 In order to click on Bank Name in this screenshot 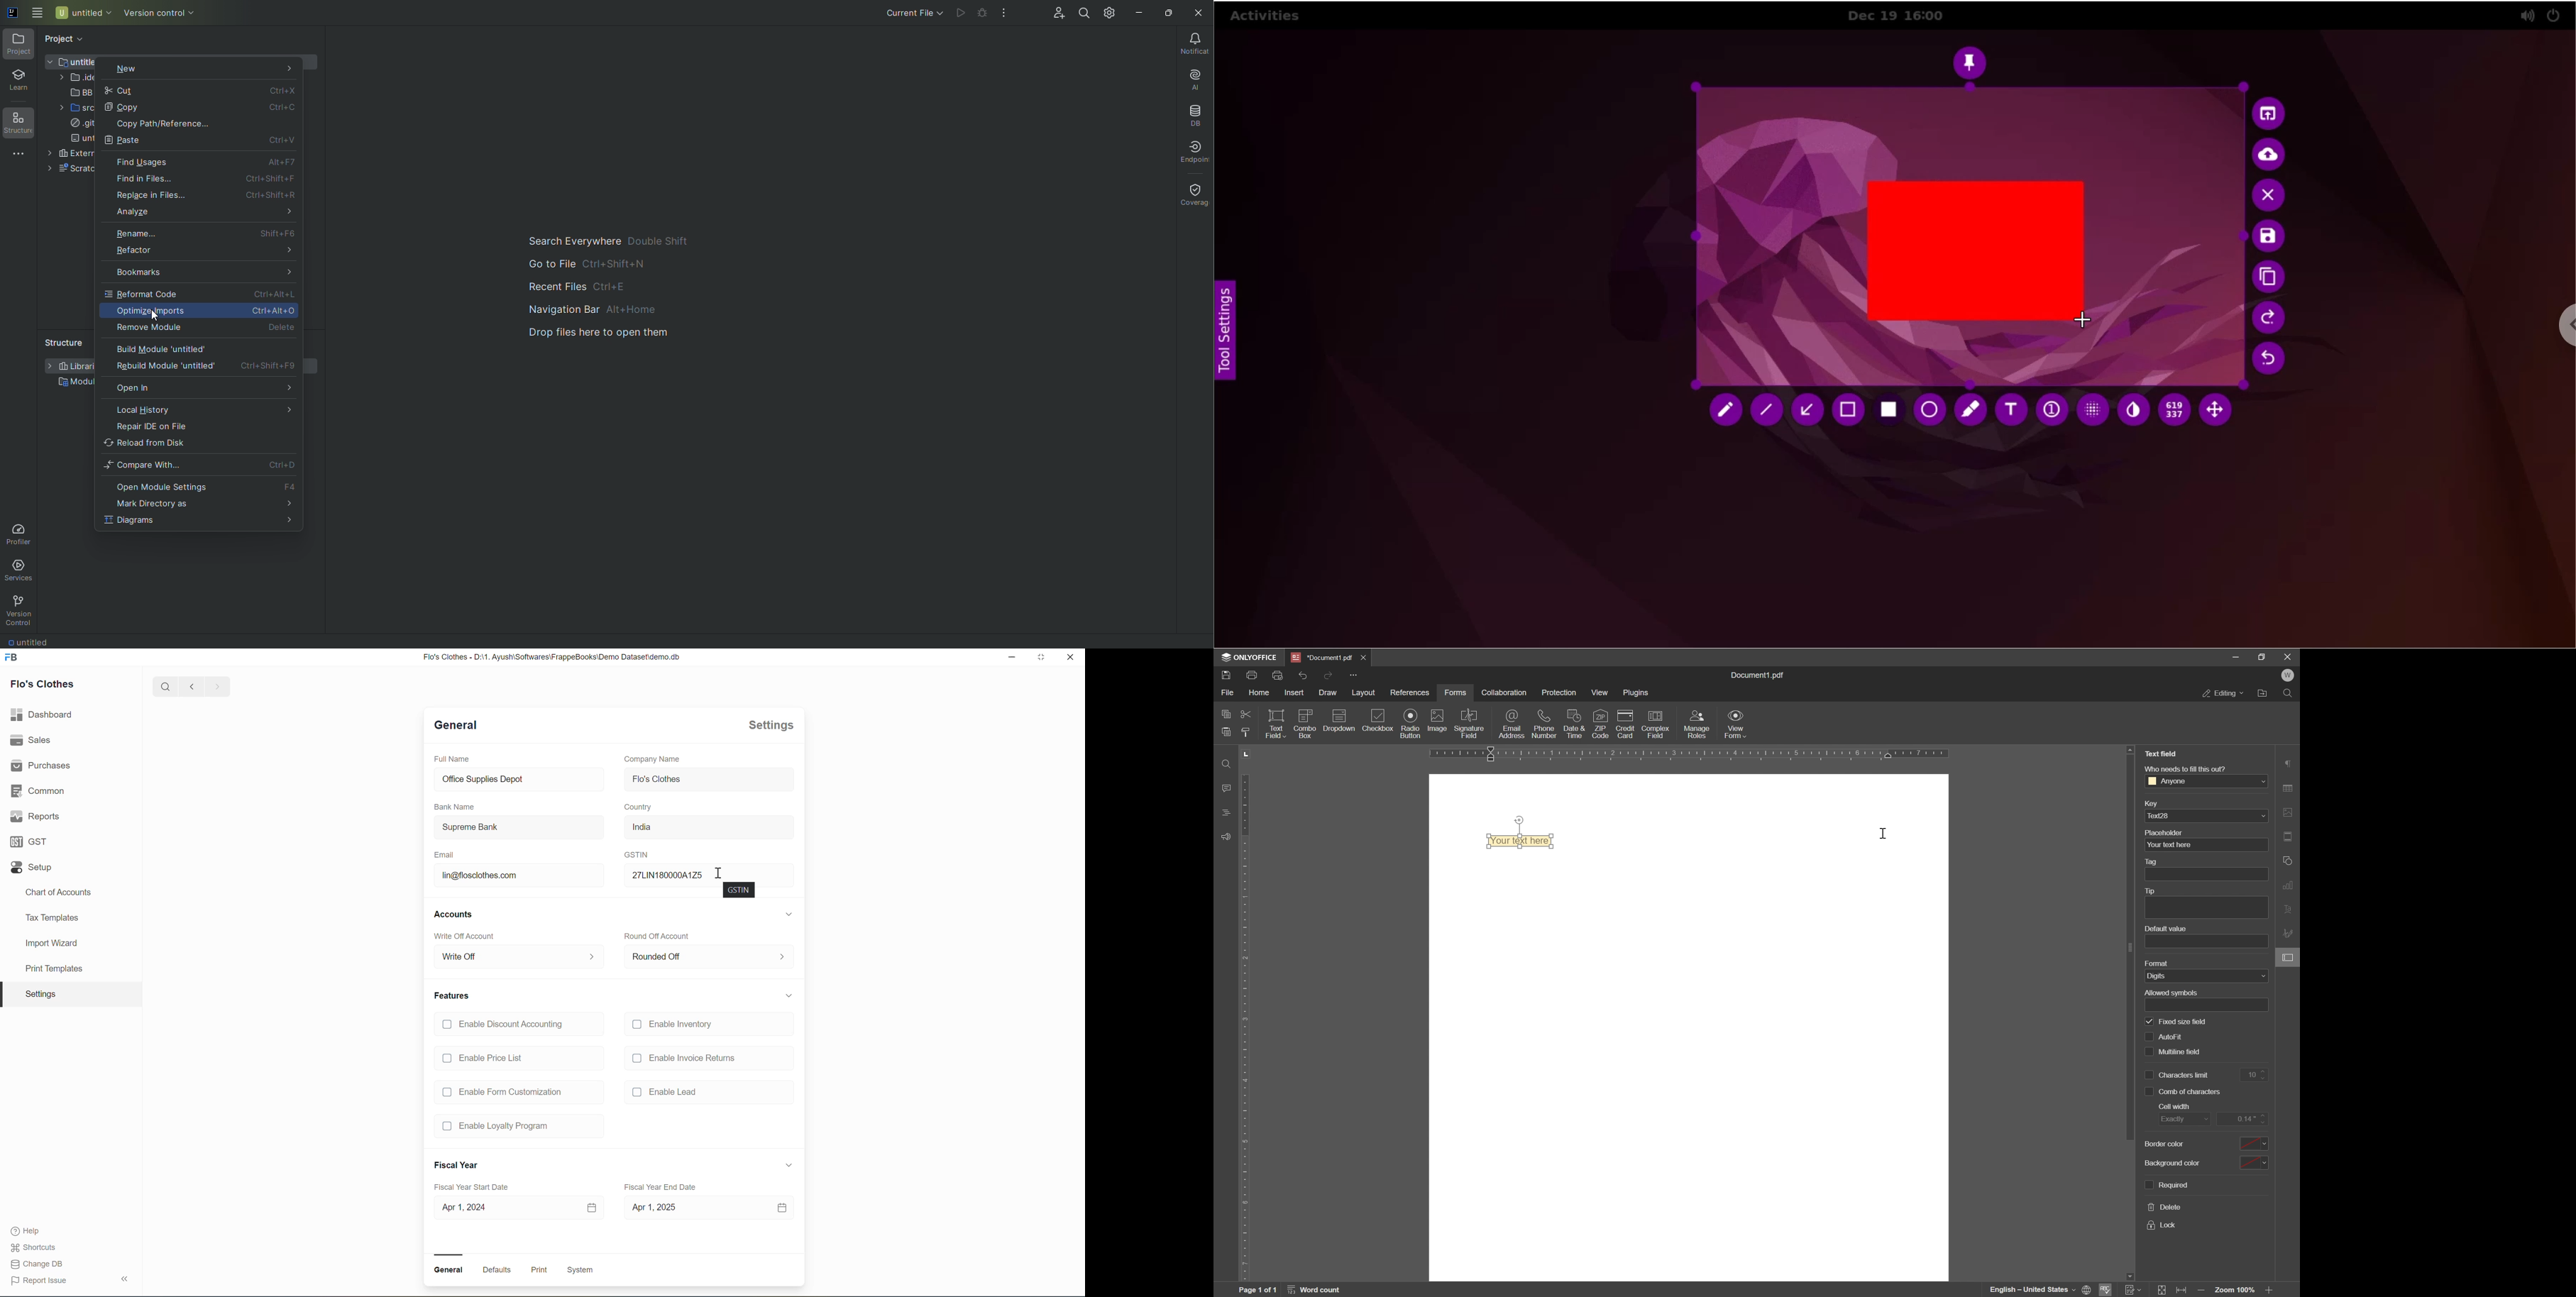, I will do `click(454, 806)`.